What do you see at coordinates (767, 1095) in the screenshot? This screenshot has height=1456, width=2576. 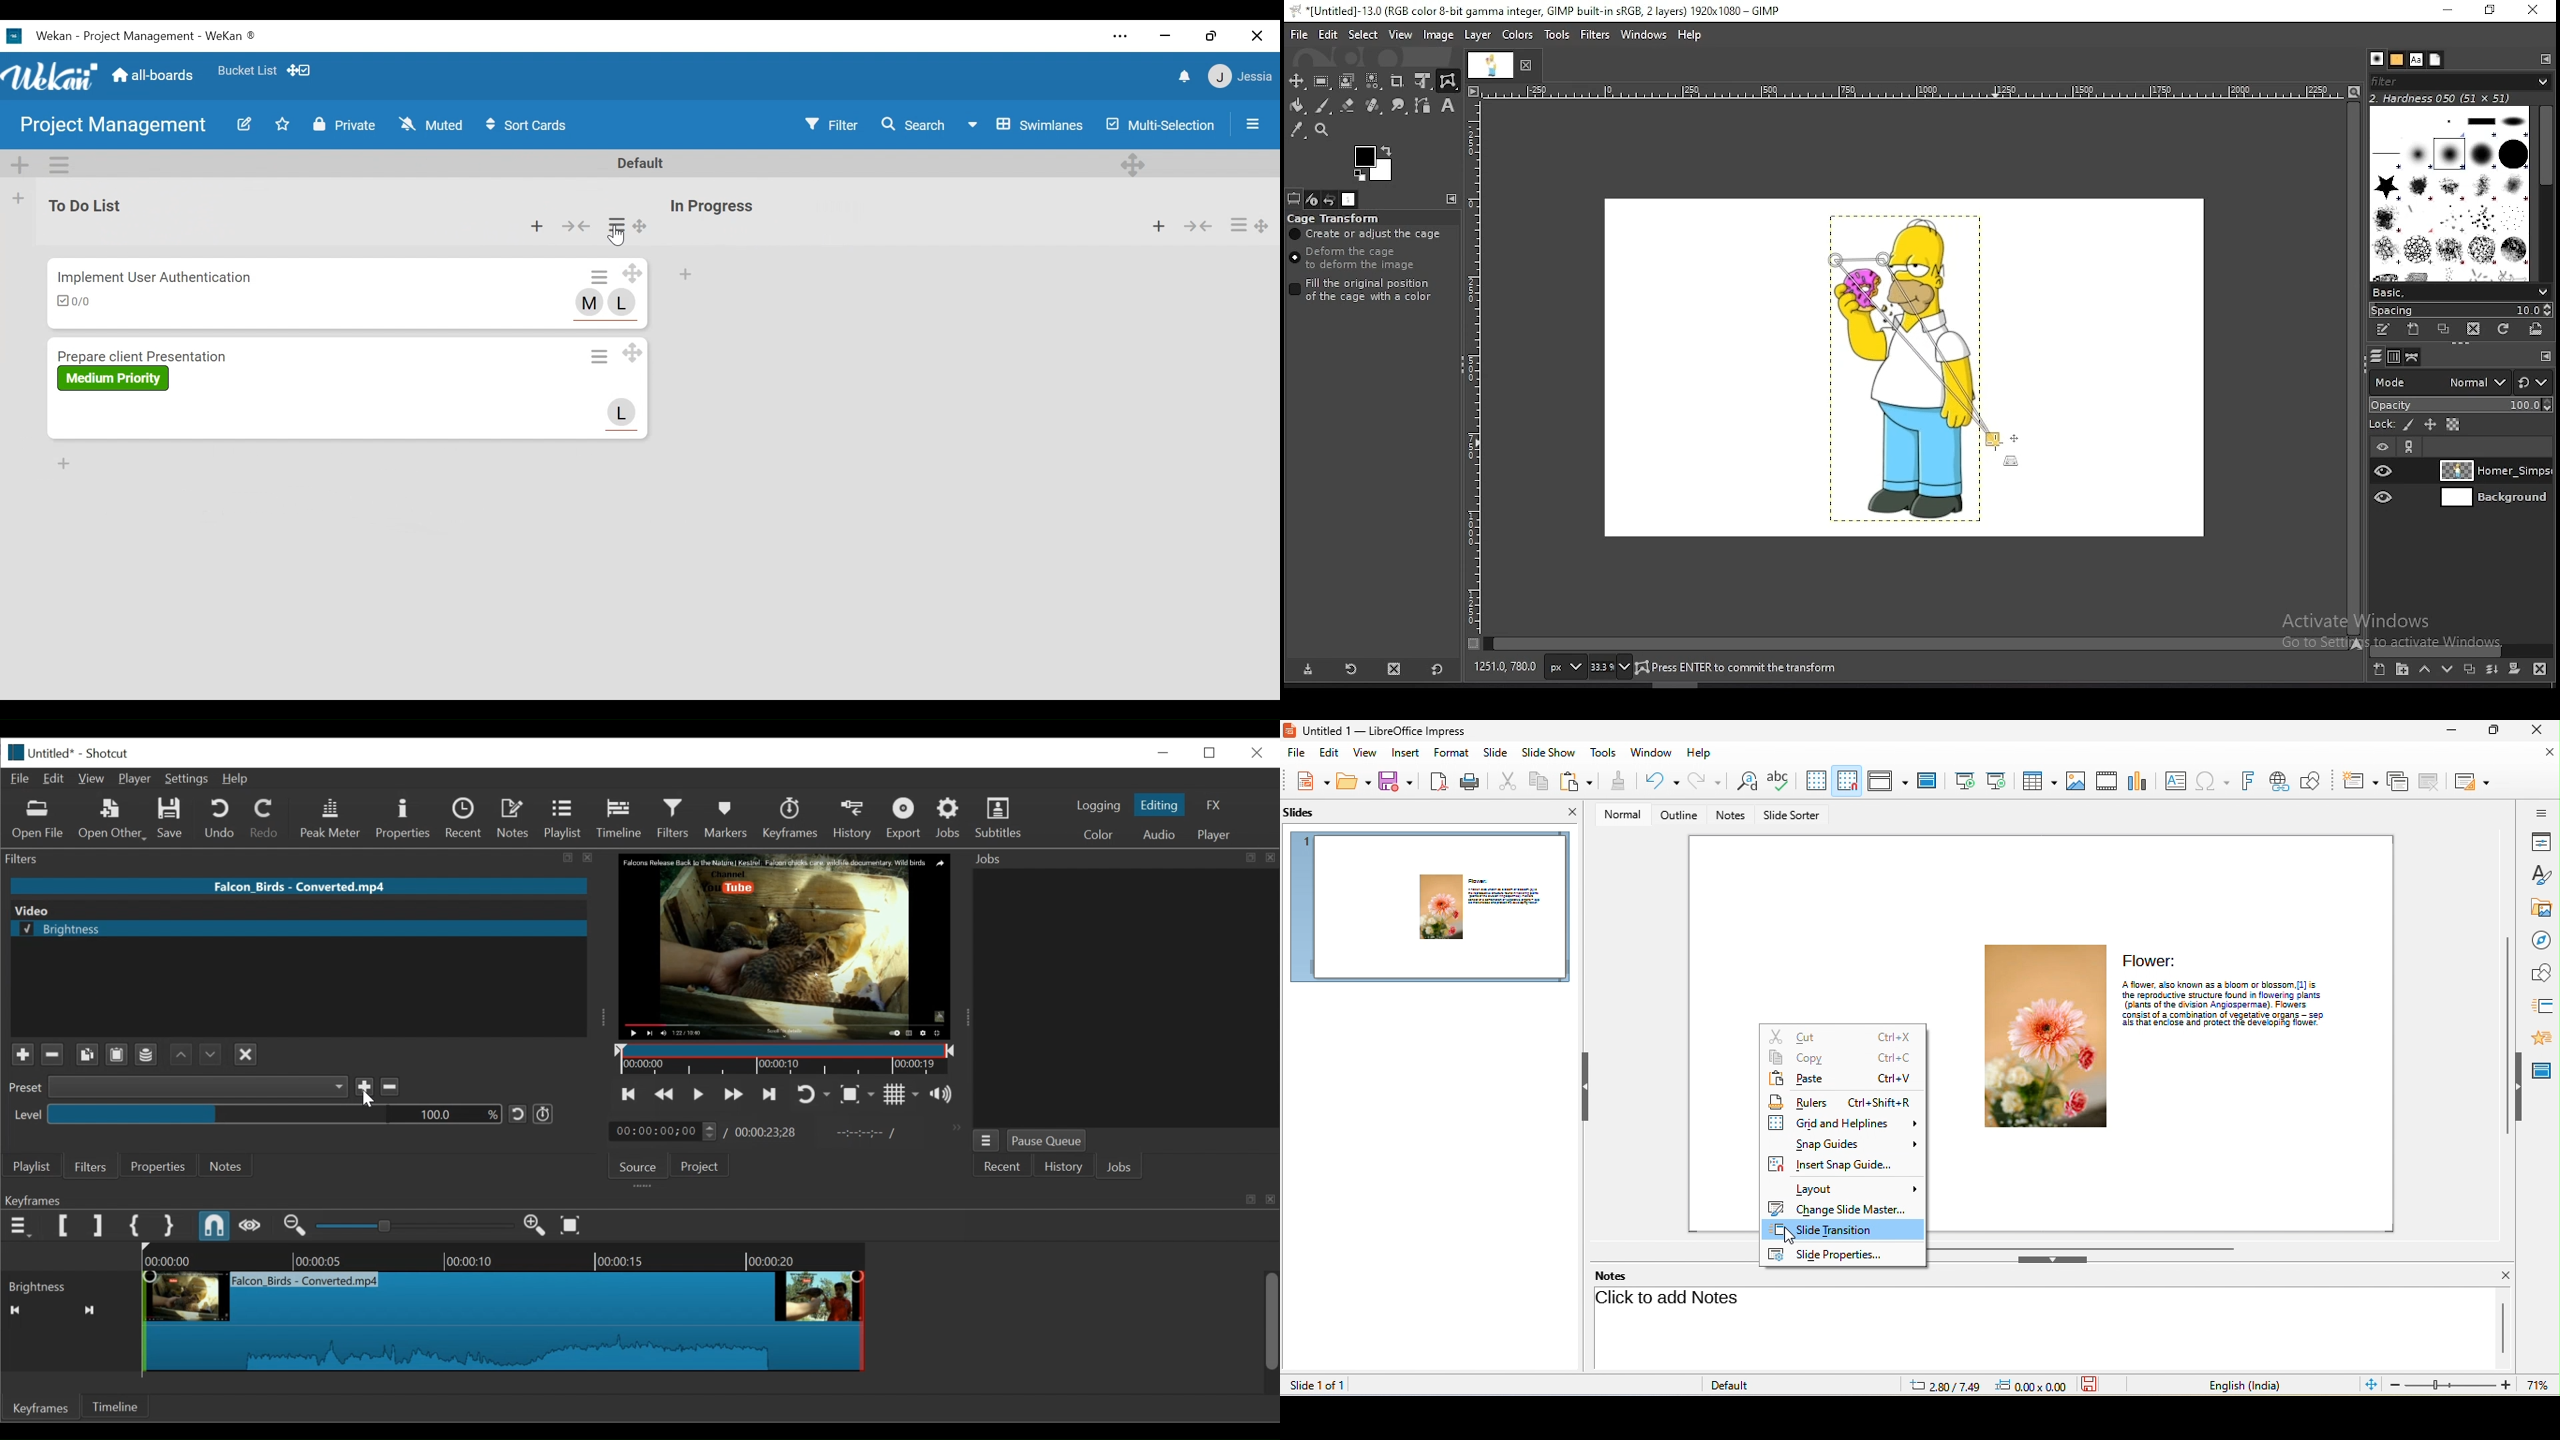 I see `Skip to the next point` at bounding box center [767, 1095].